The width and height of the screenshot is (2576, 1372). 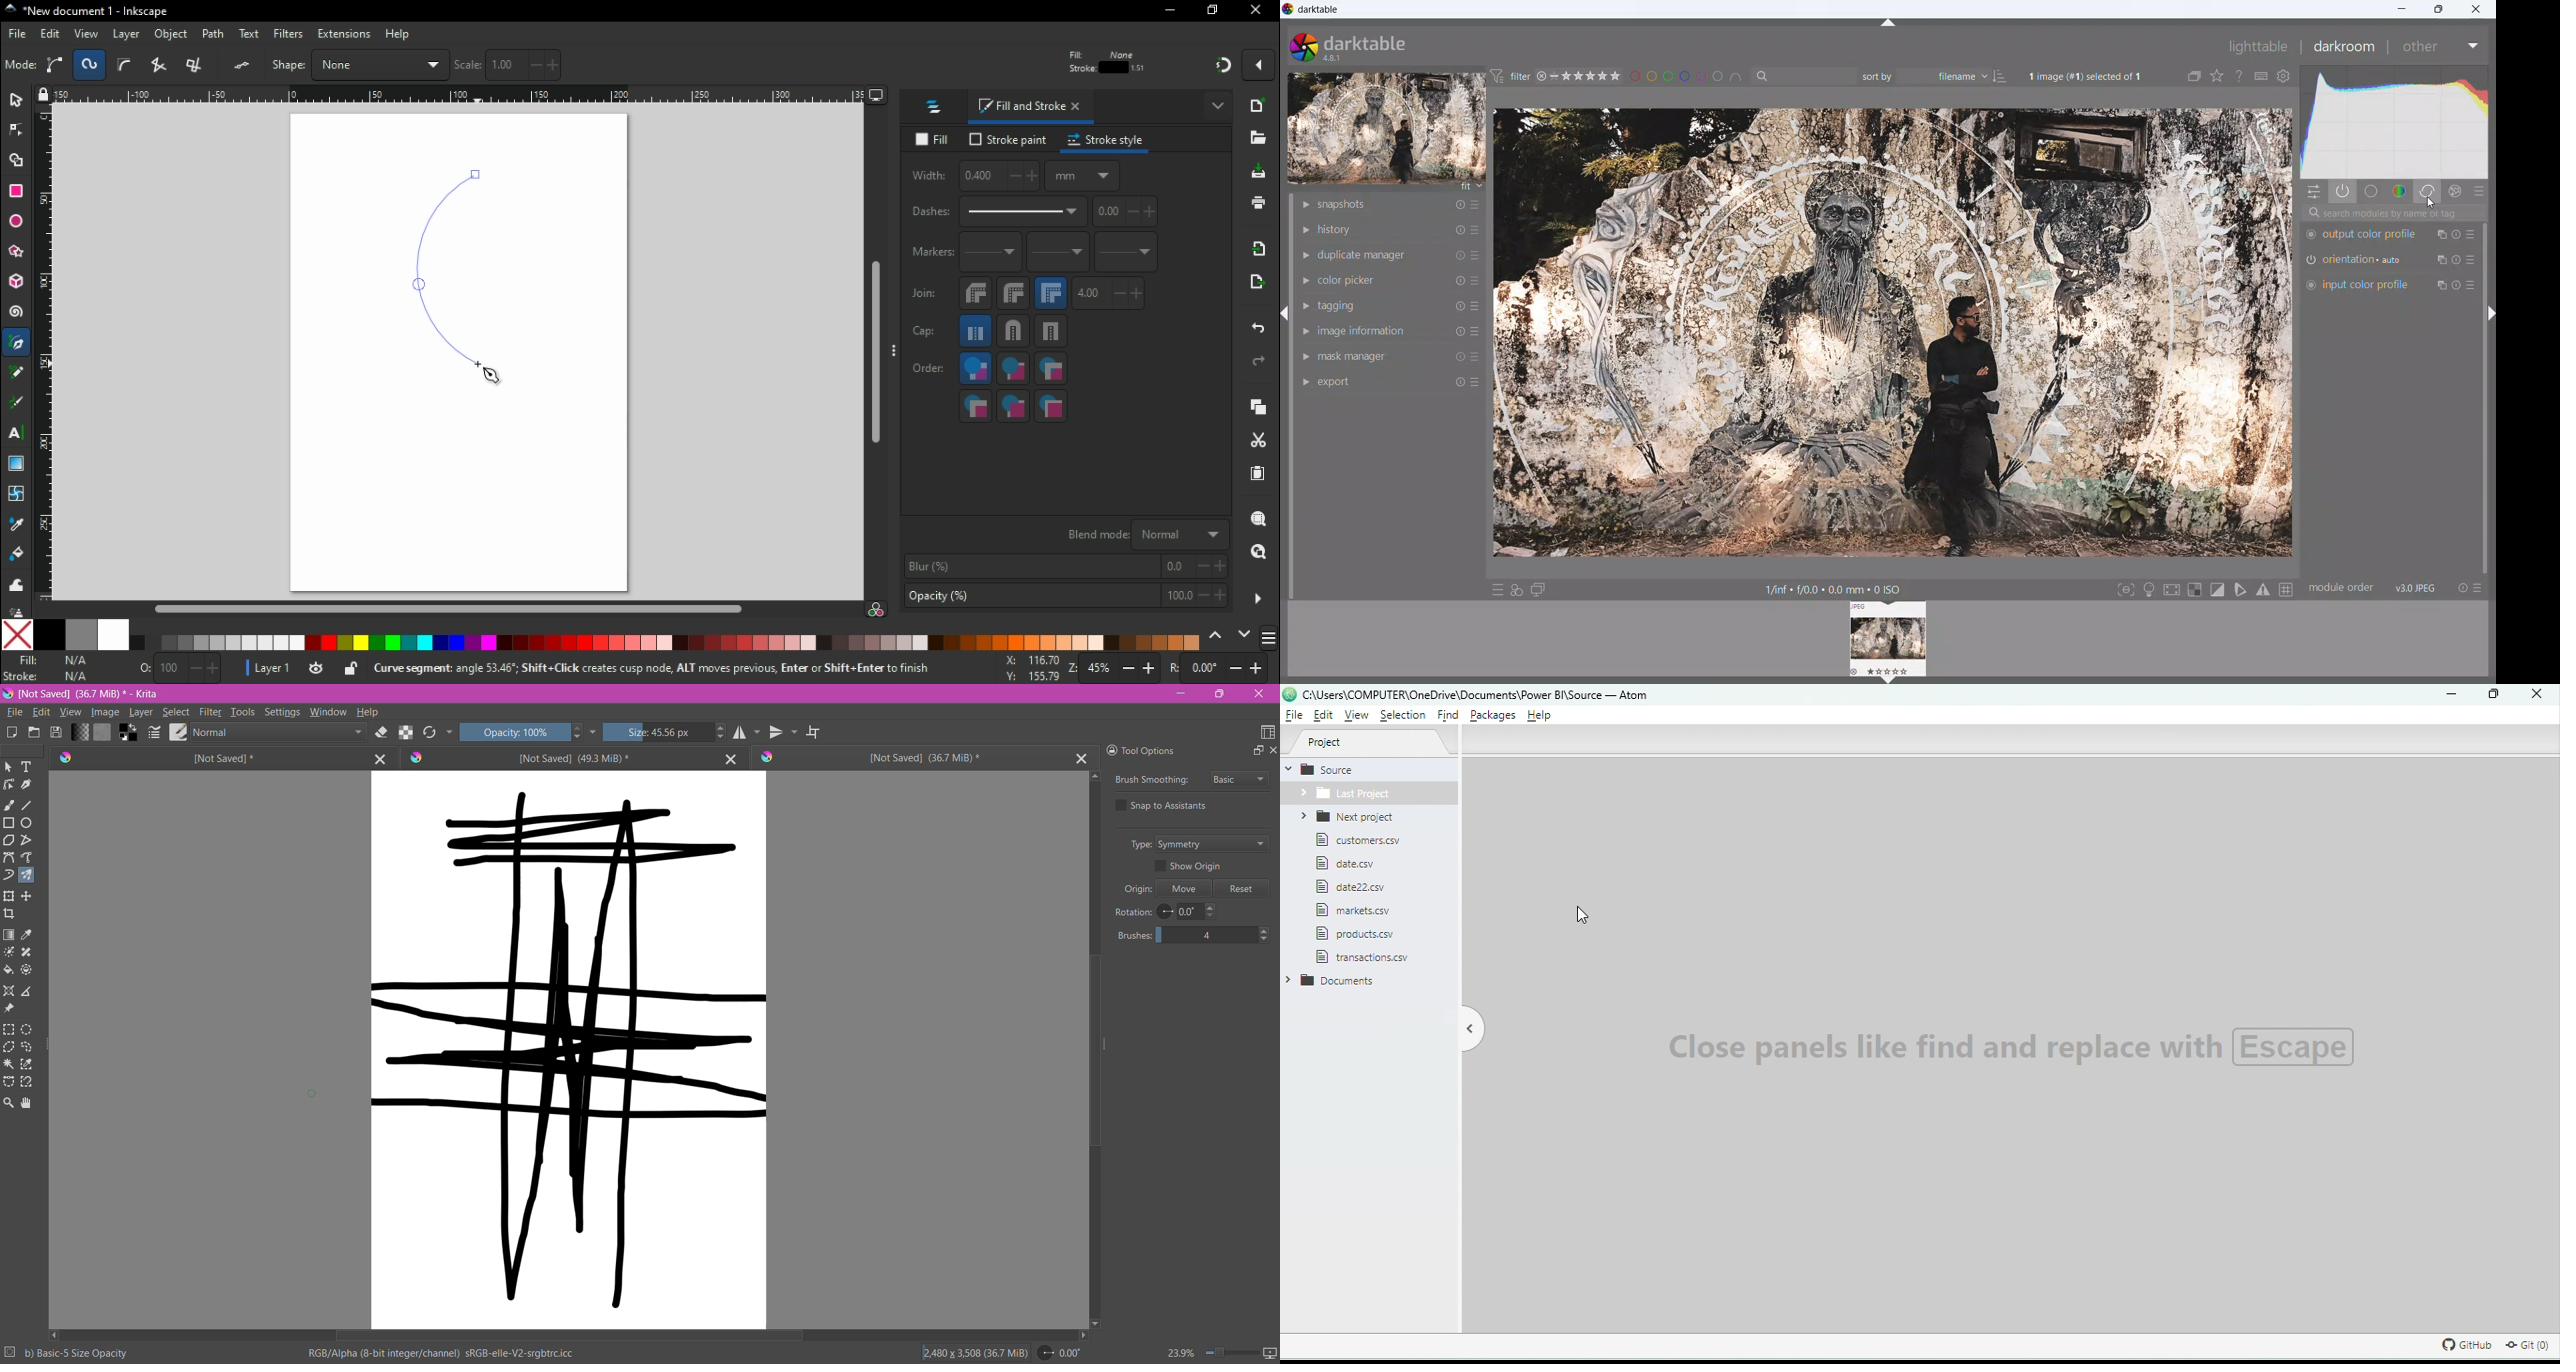 What do you see at coordinates (1307, 383) in the screenshot?
I see `show module` at bounding box center [1307, 383].